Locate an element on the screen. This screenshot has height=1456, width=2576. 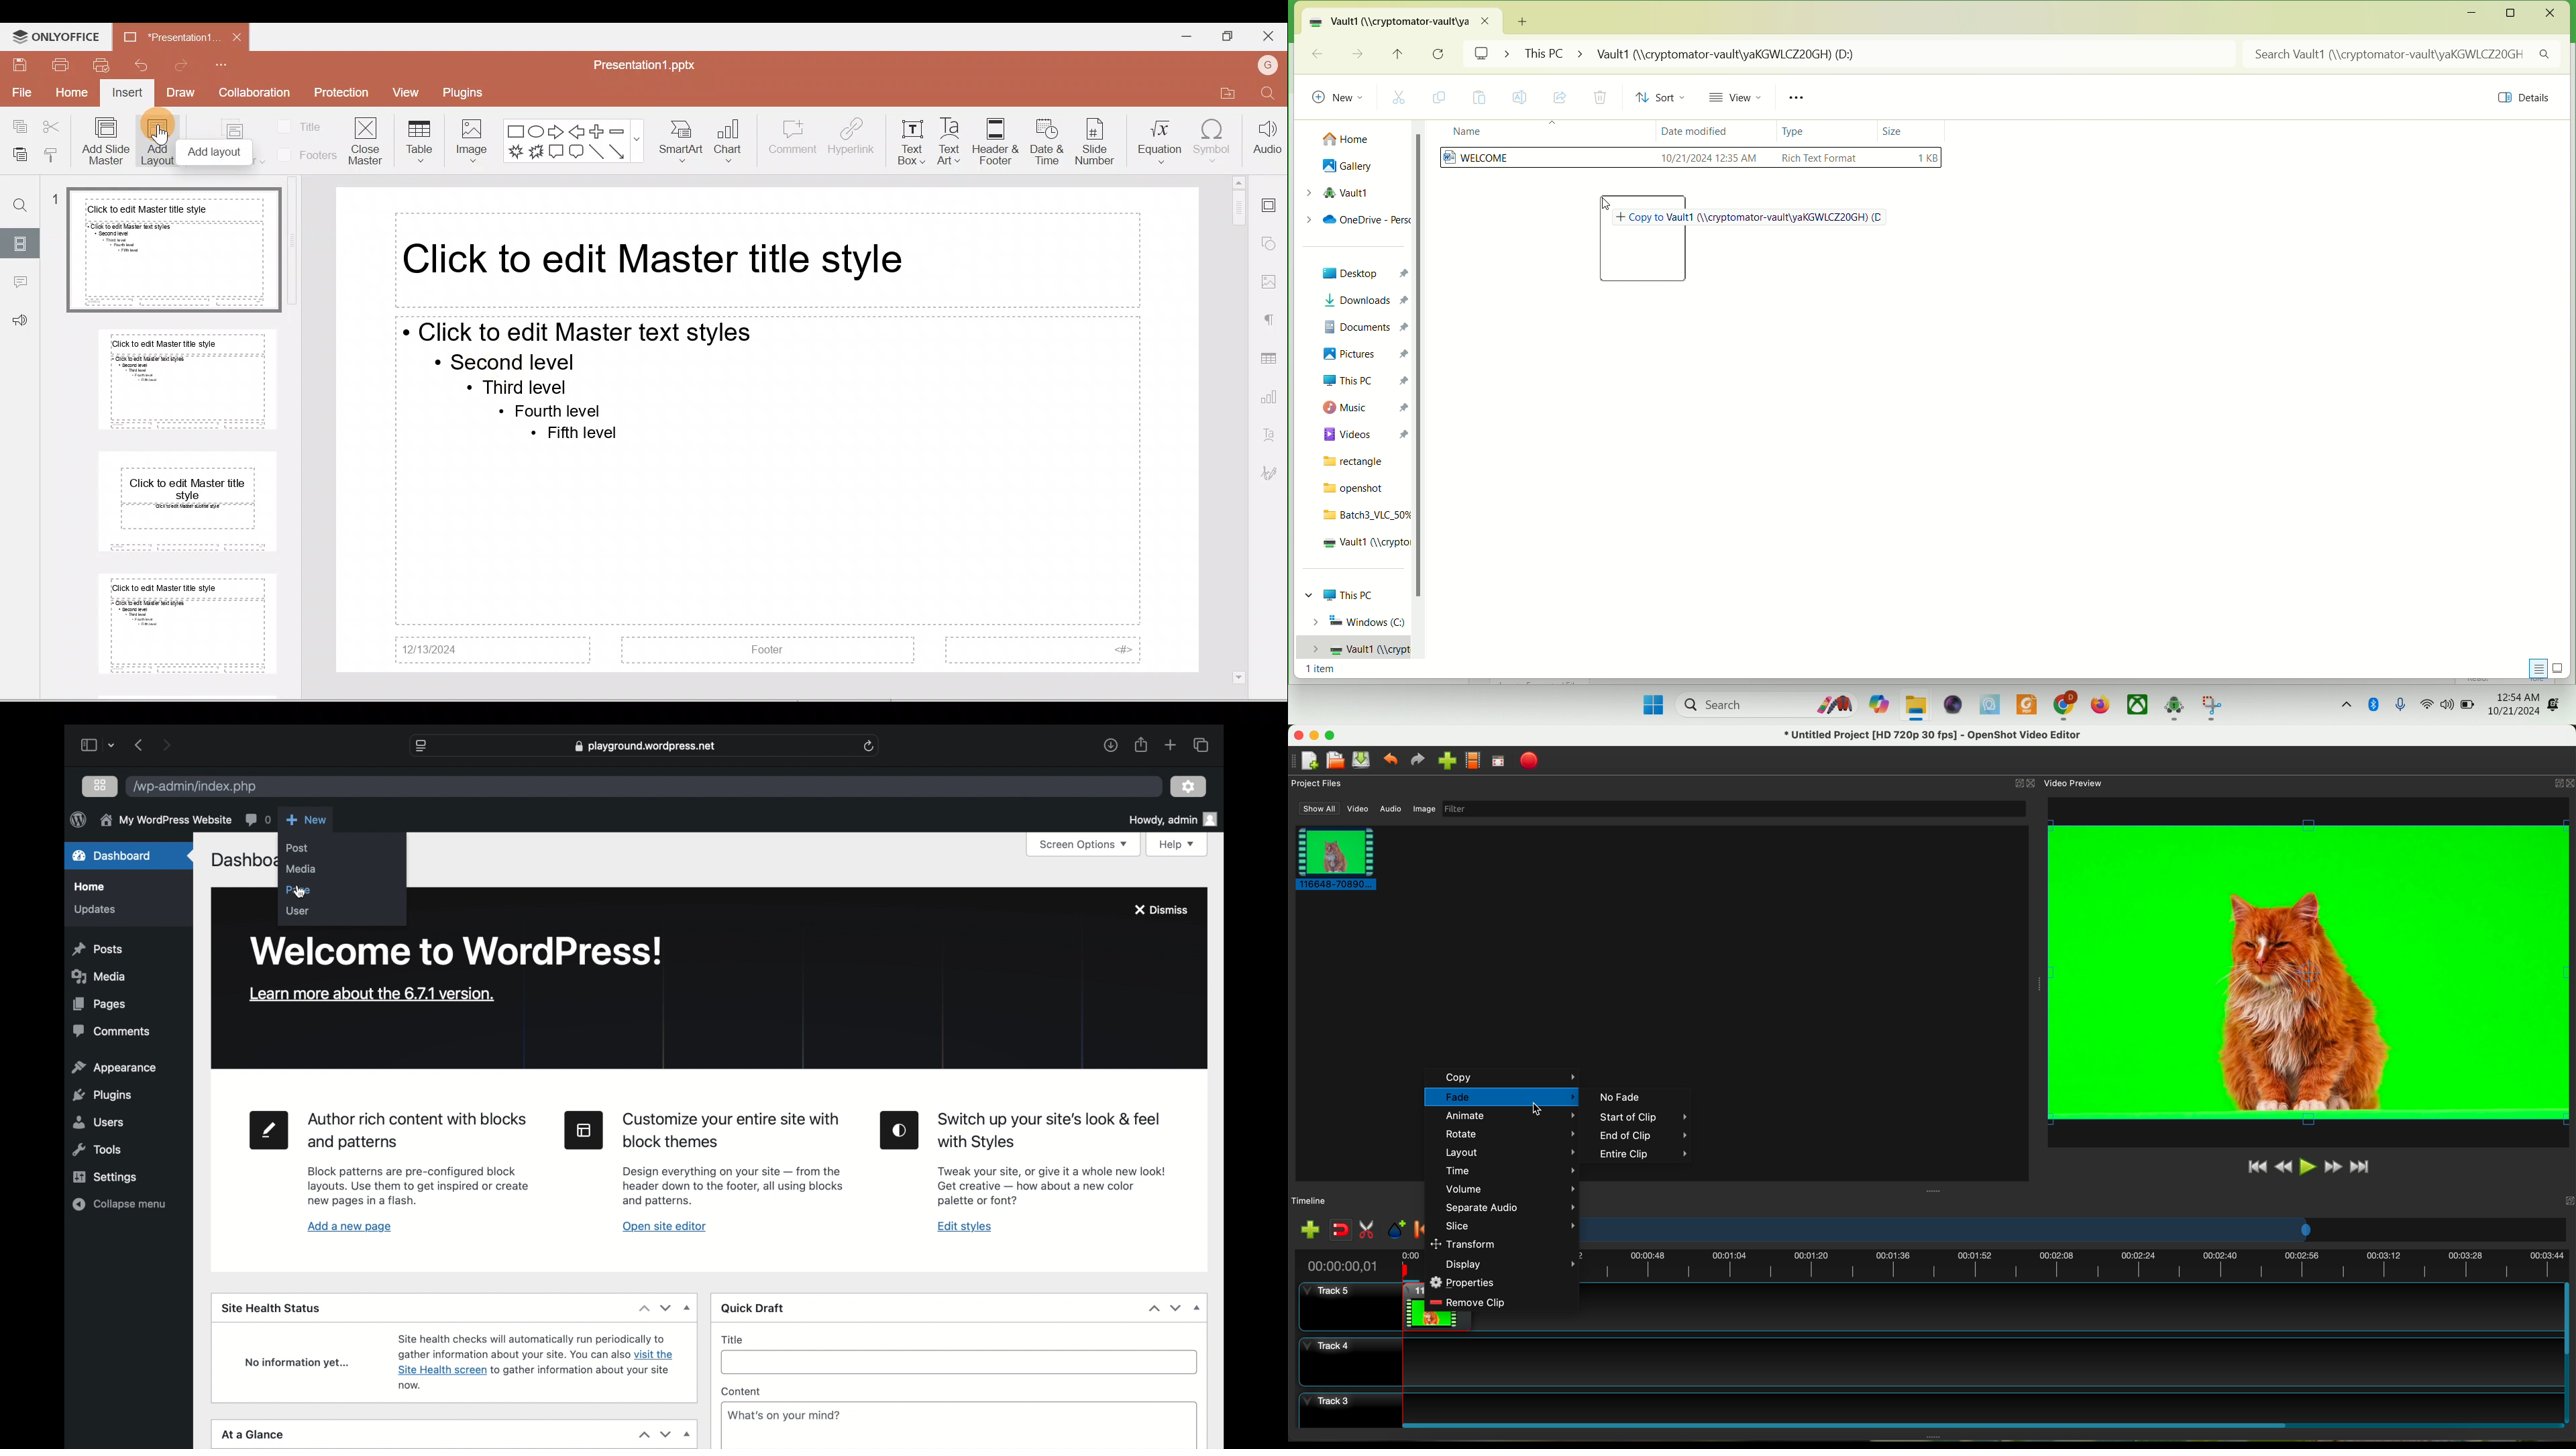
timeline is located at coordinates (1310, 1201).